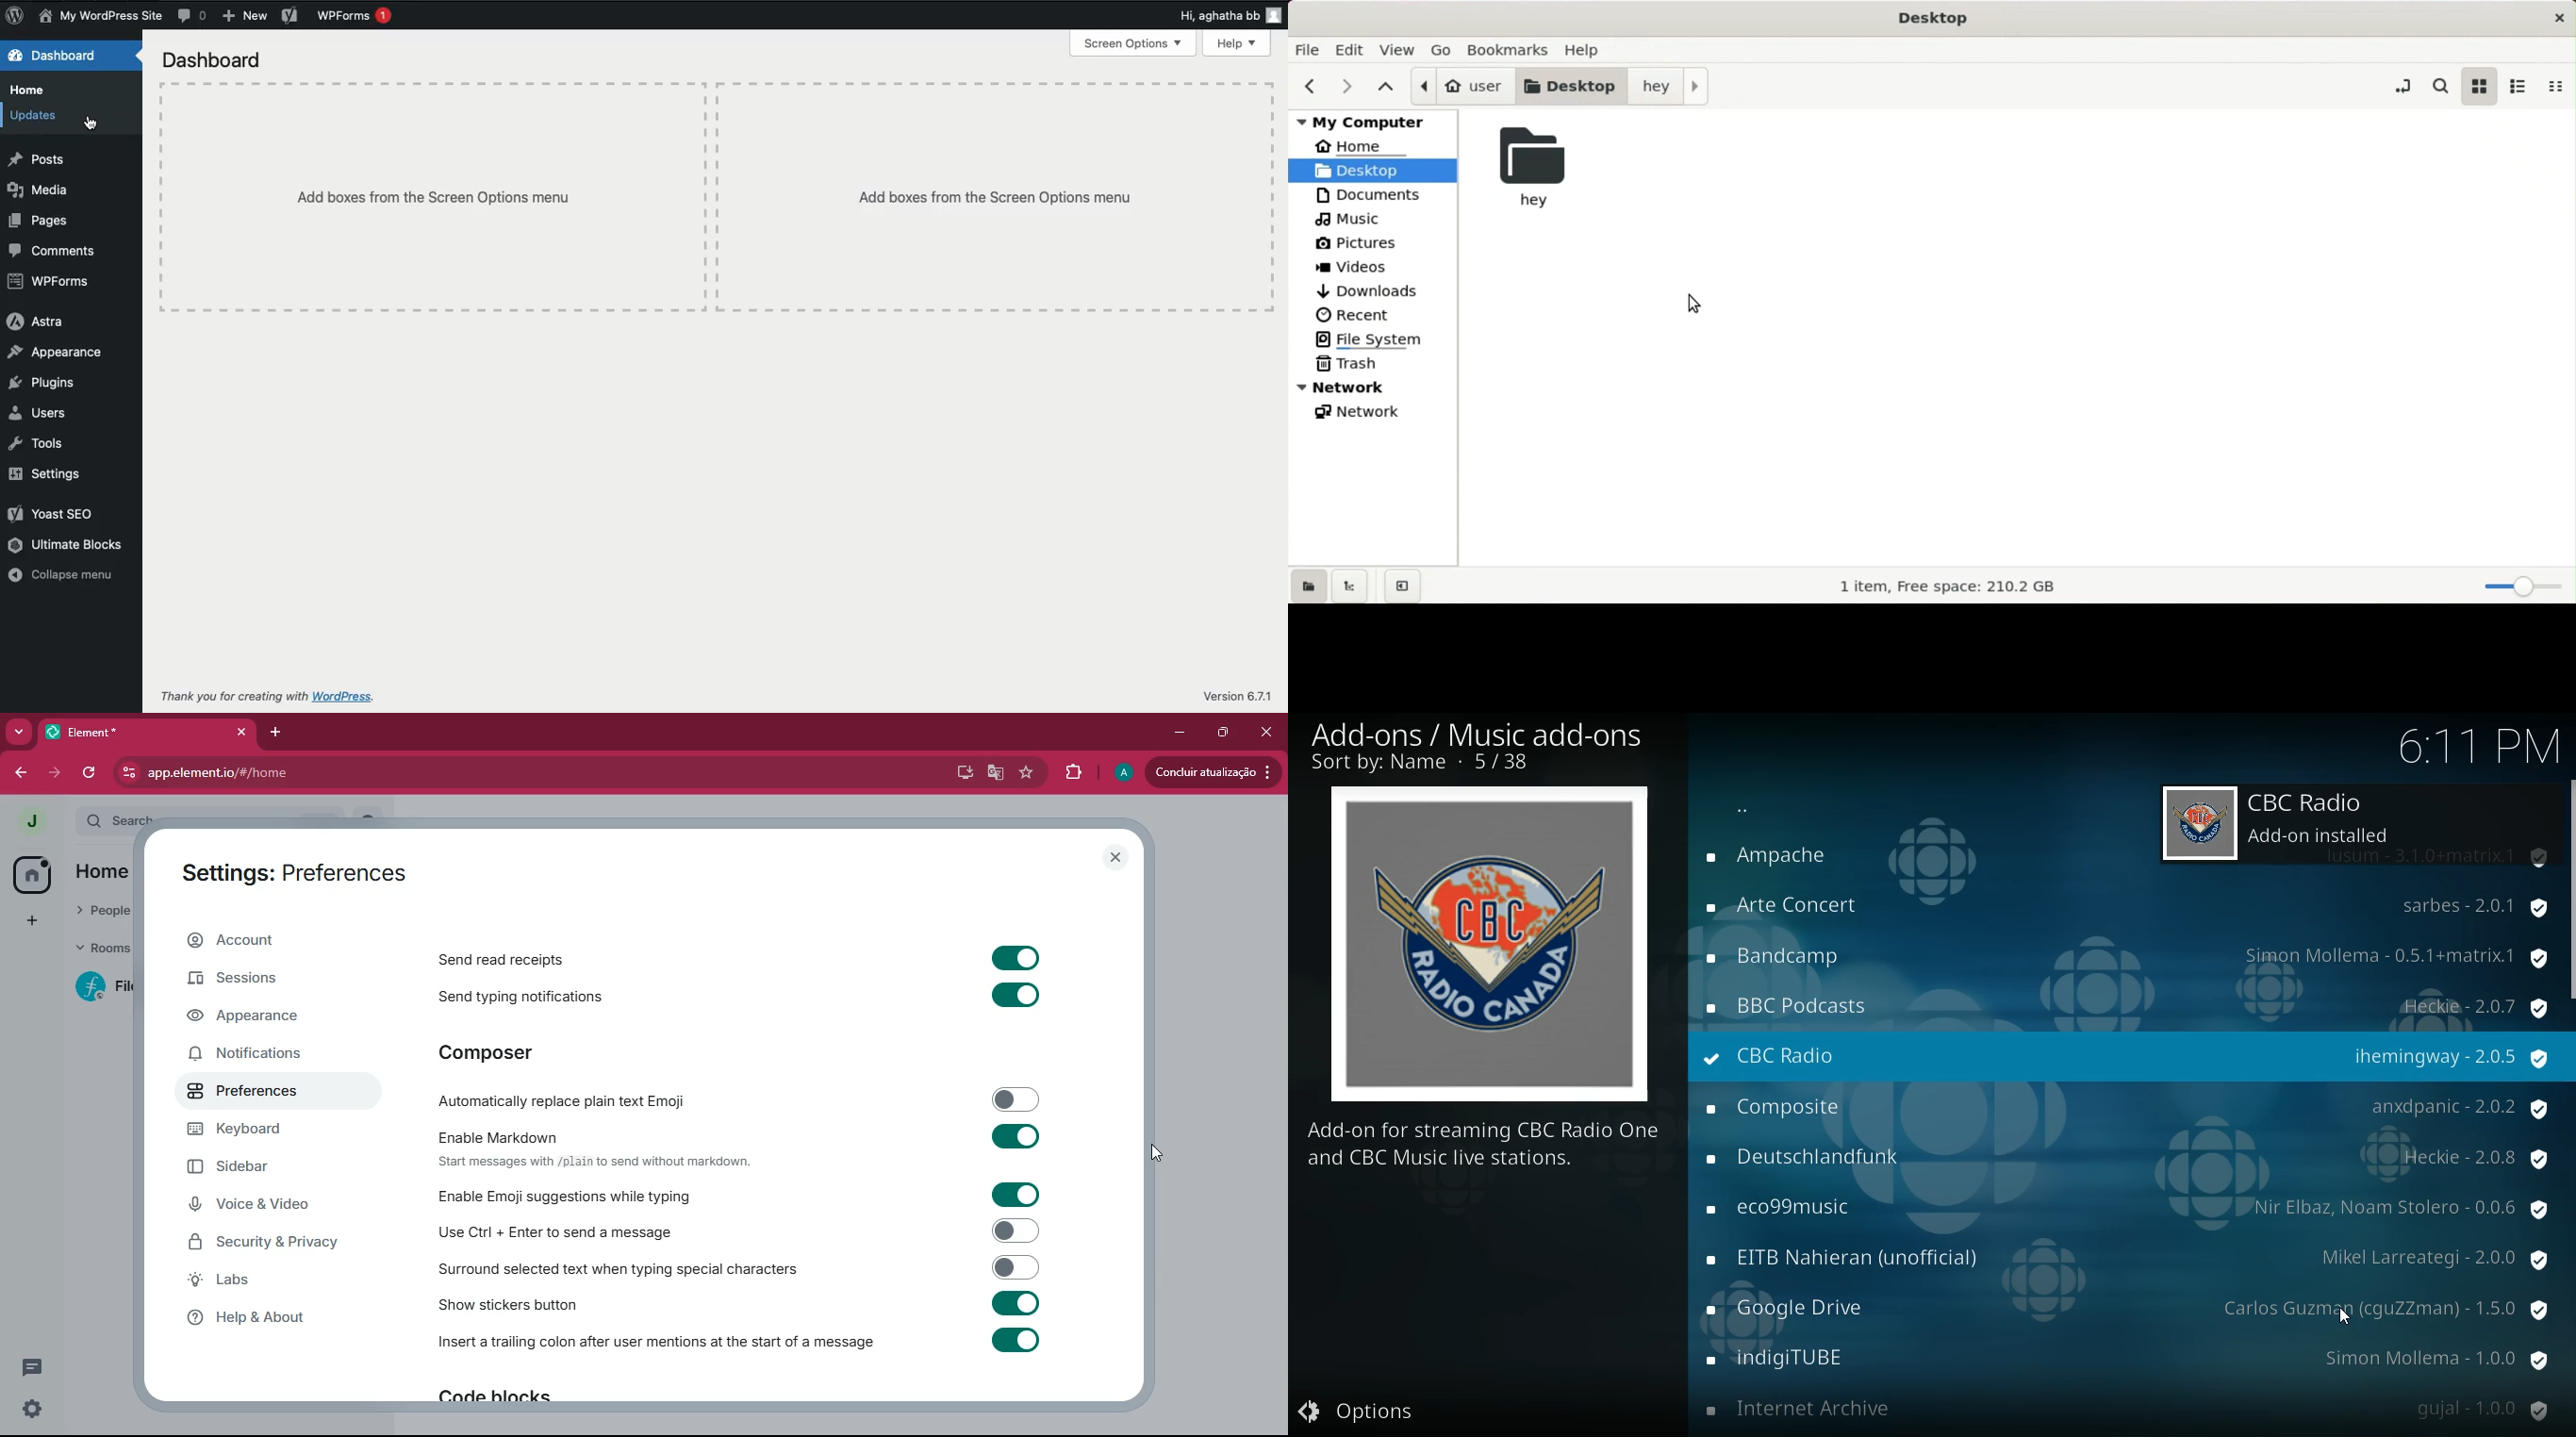 The height and width of the screenshot is (1456, 2576). What do you see at coordinates (282, 941) in the screenshot?
I see `account` at bounding box center [282, 941].